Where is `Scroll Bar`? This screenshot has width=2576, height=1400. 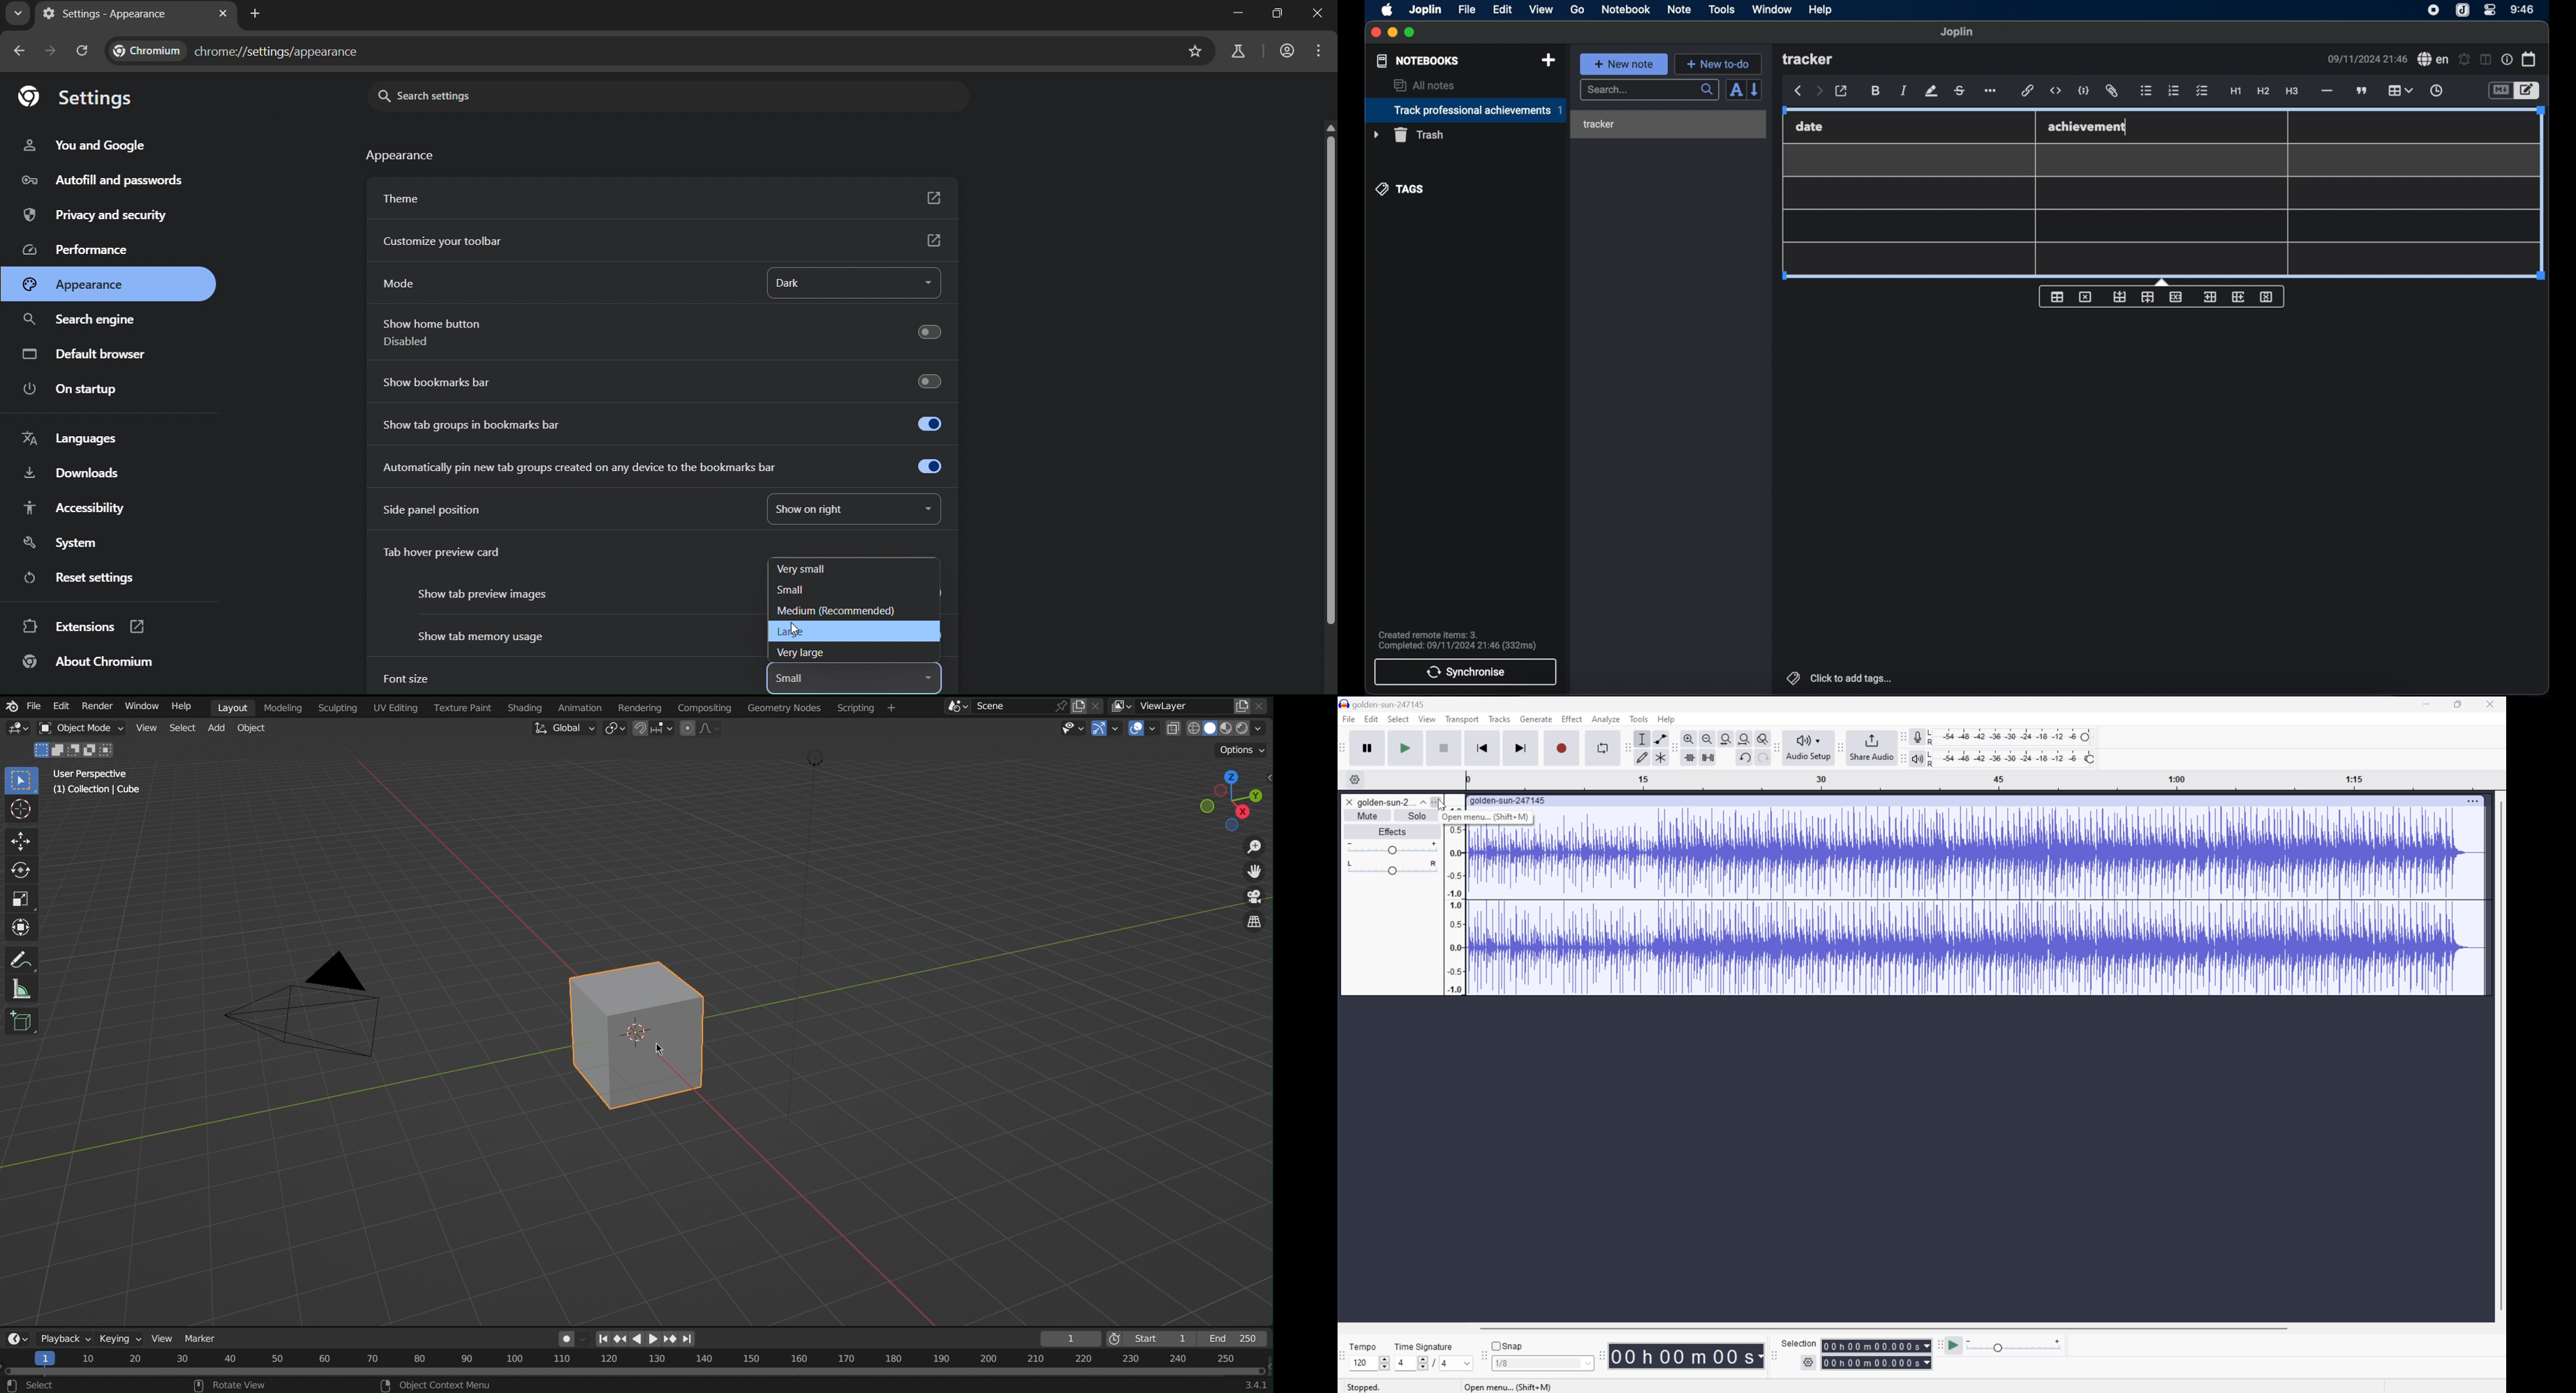
Scroll Bar is located at coordinates (2499, 1055).